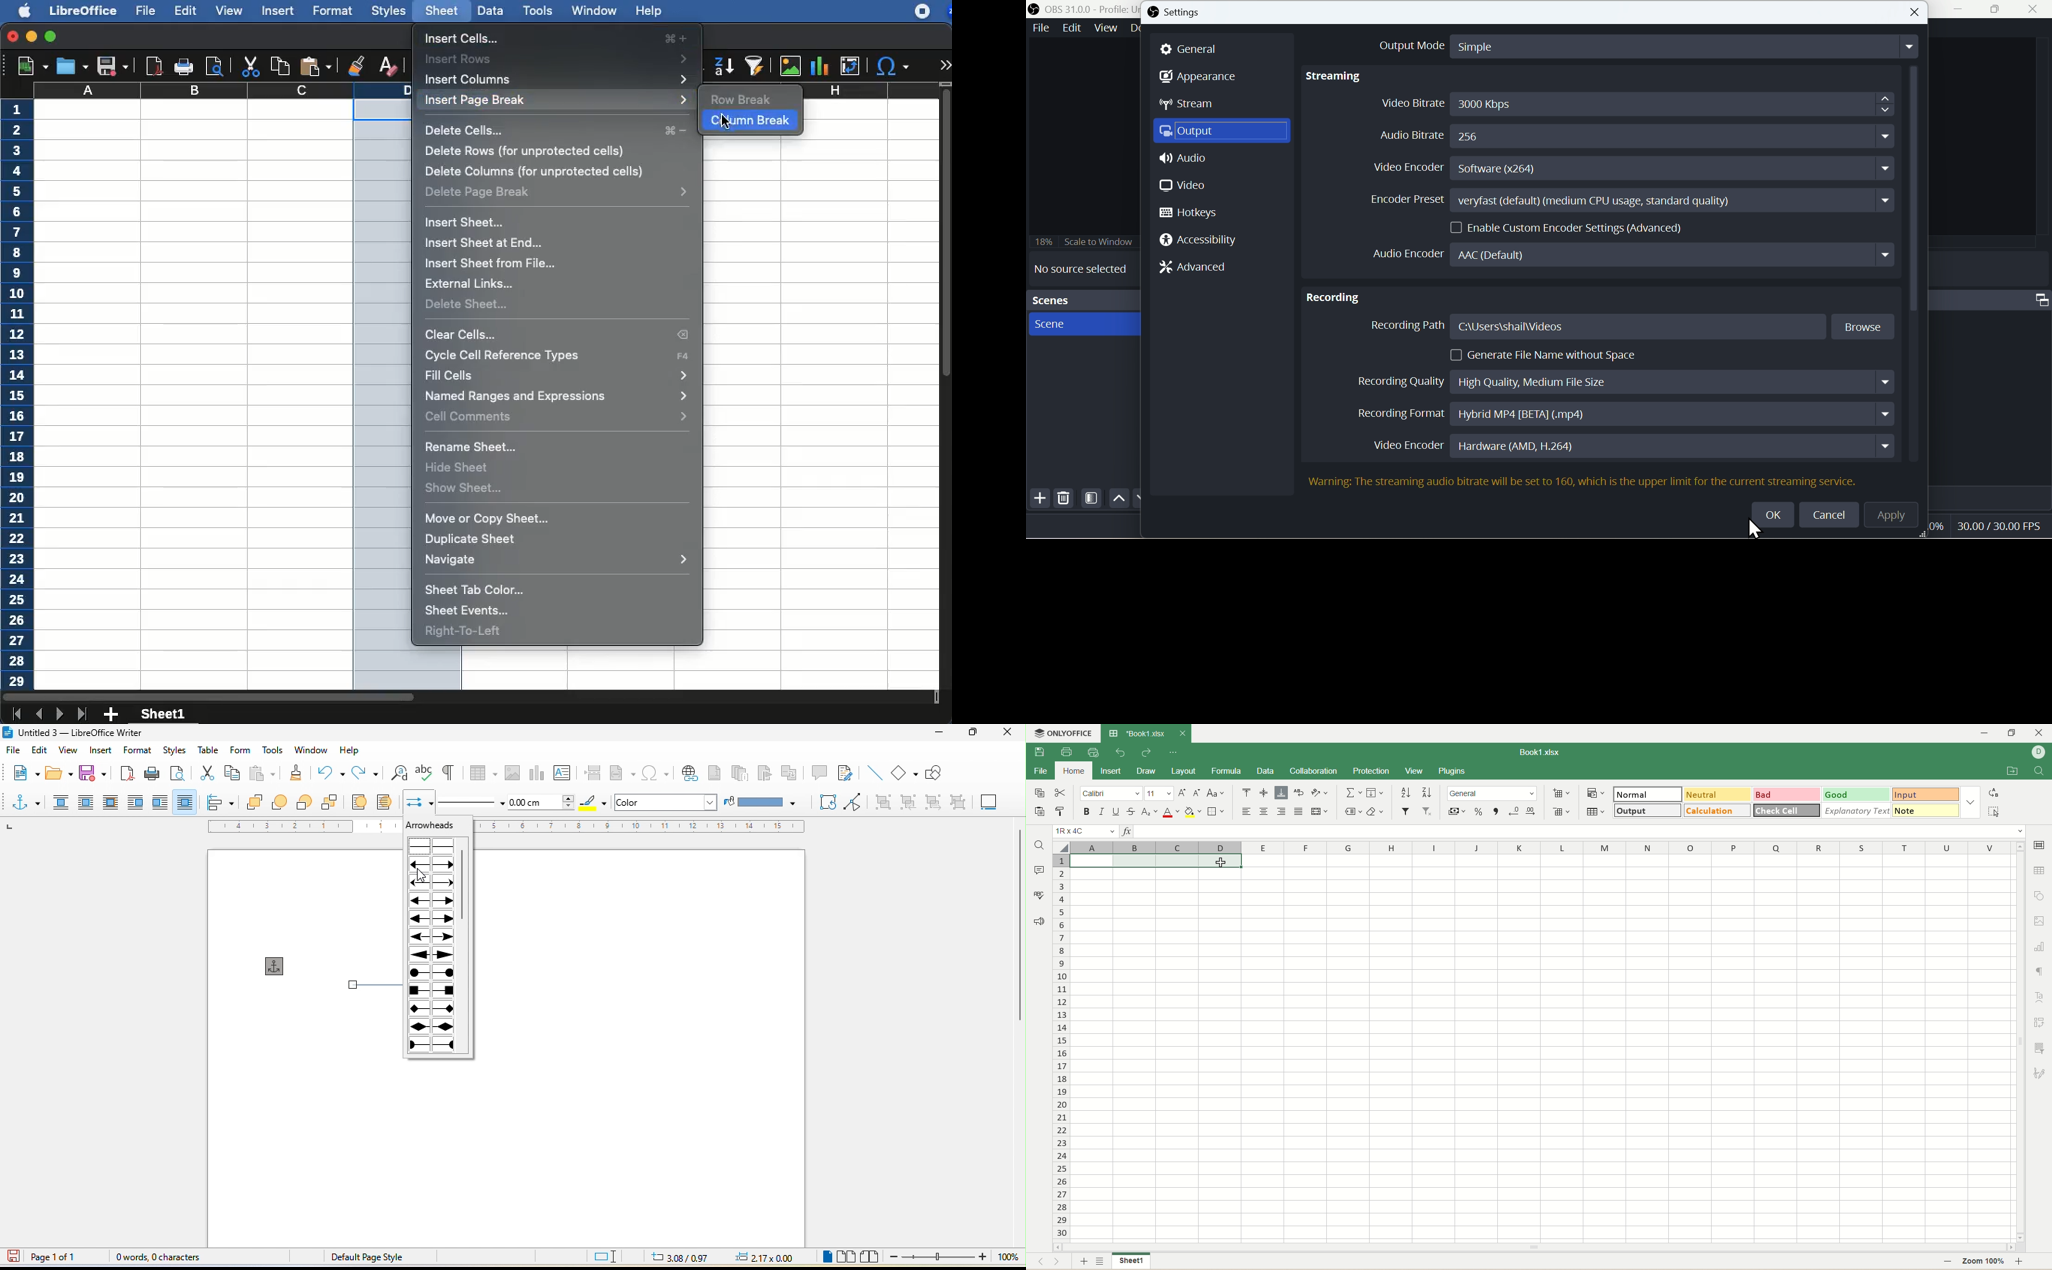 This screenshot has width=2072, height=1288. Describe the element at coordinates (1281, 793) in the screenshot. I see `align bottom` at that location.